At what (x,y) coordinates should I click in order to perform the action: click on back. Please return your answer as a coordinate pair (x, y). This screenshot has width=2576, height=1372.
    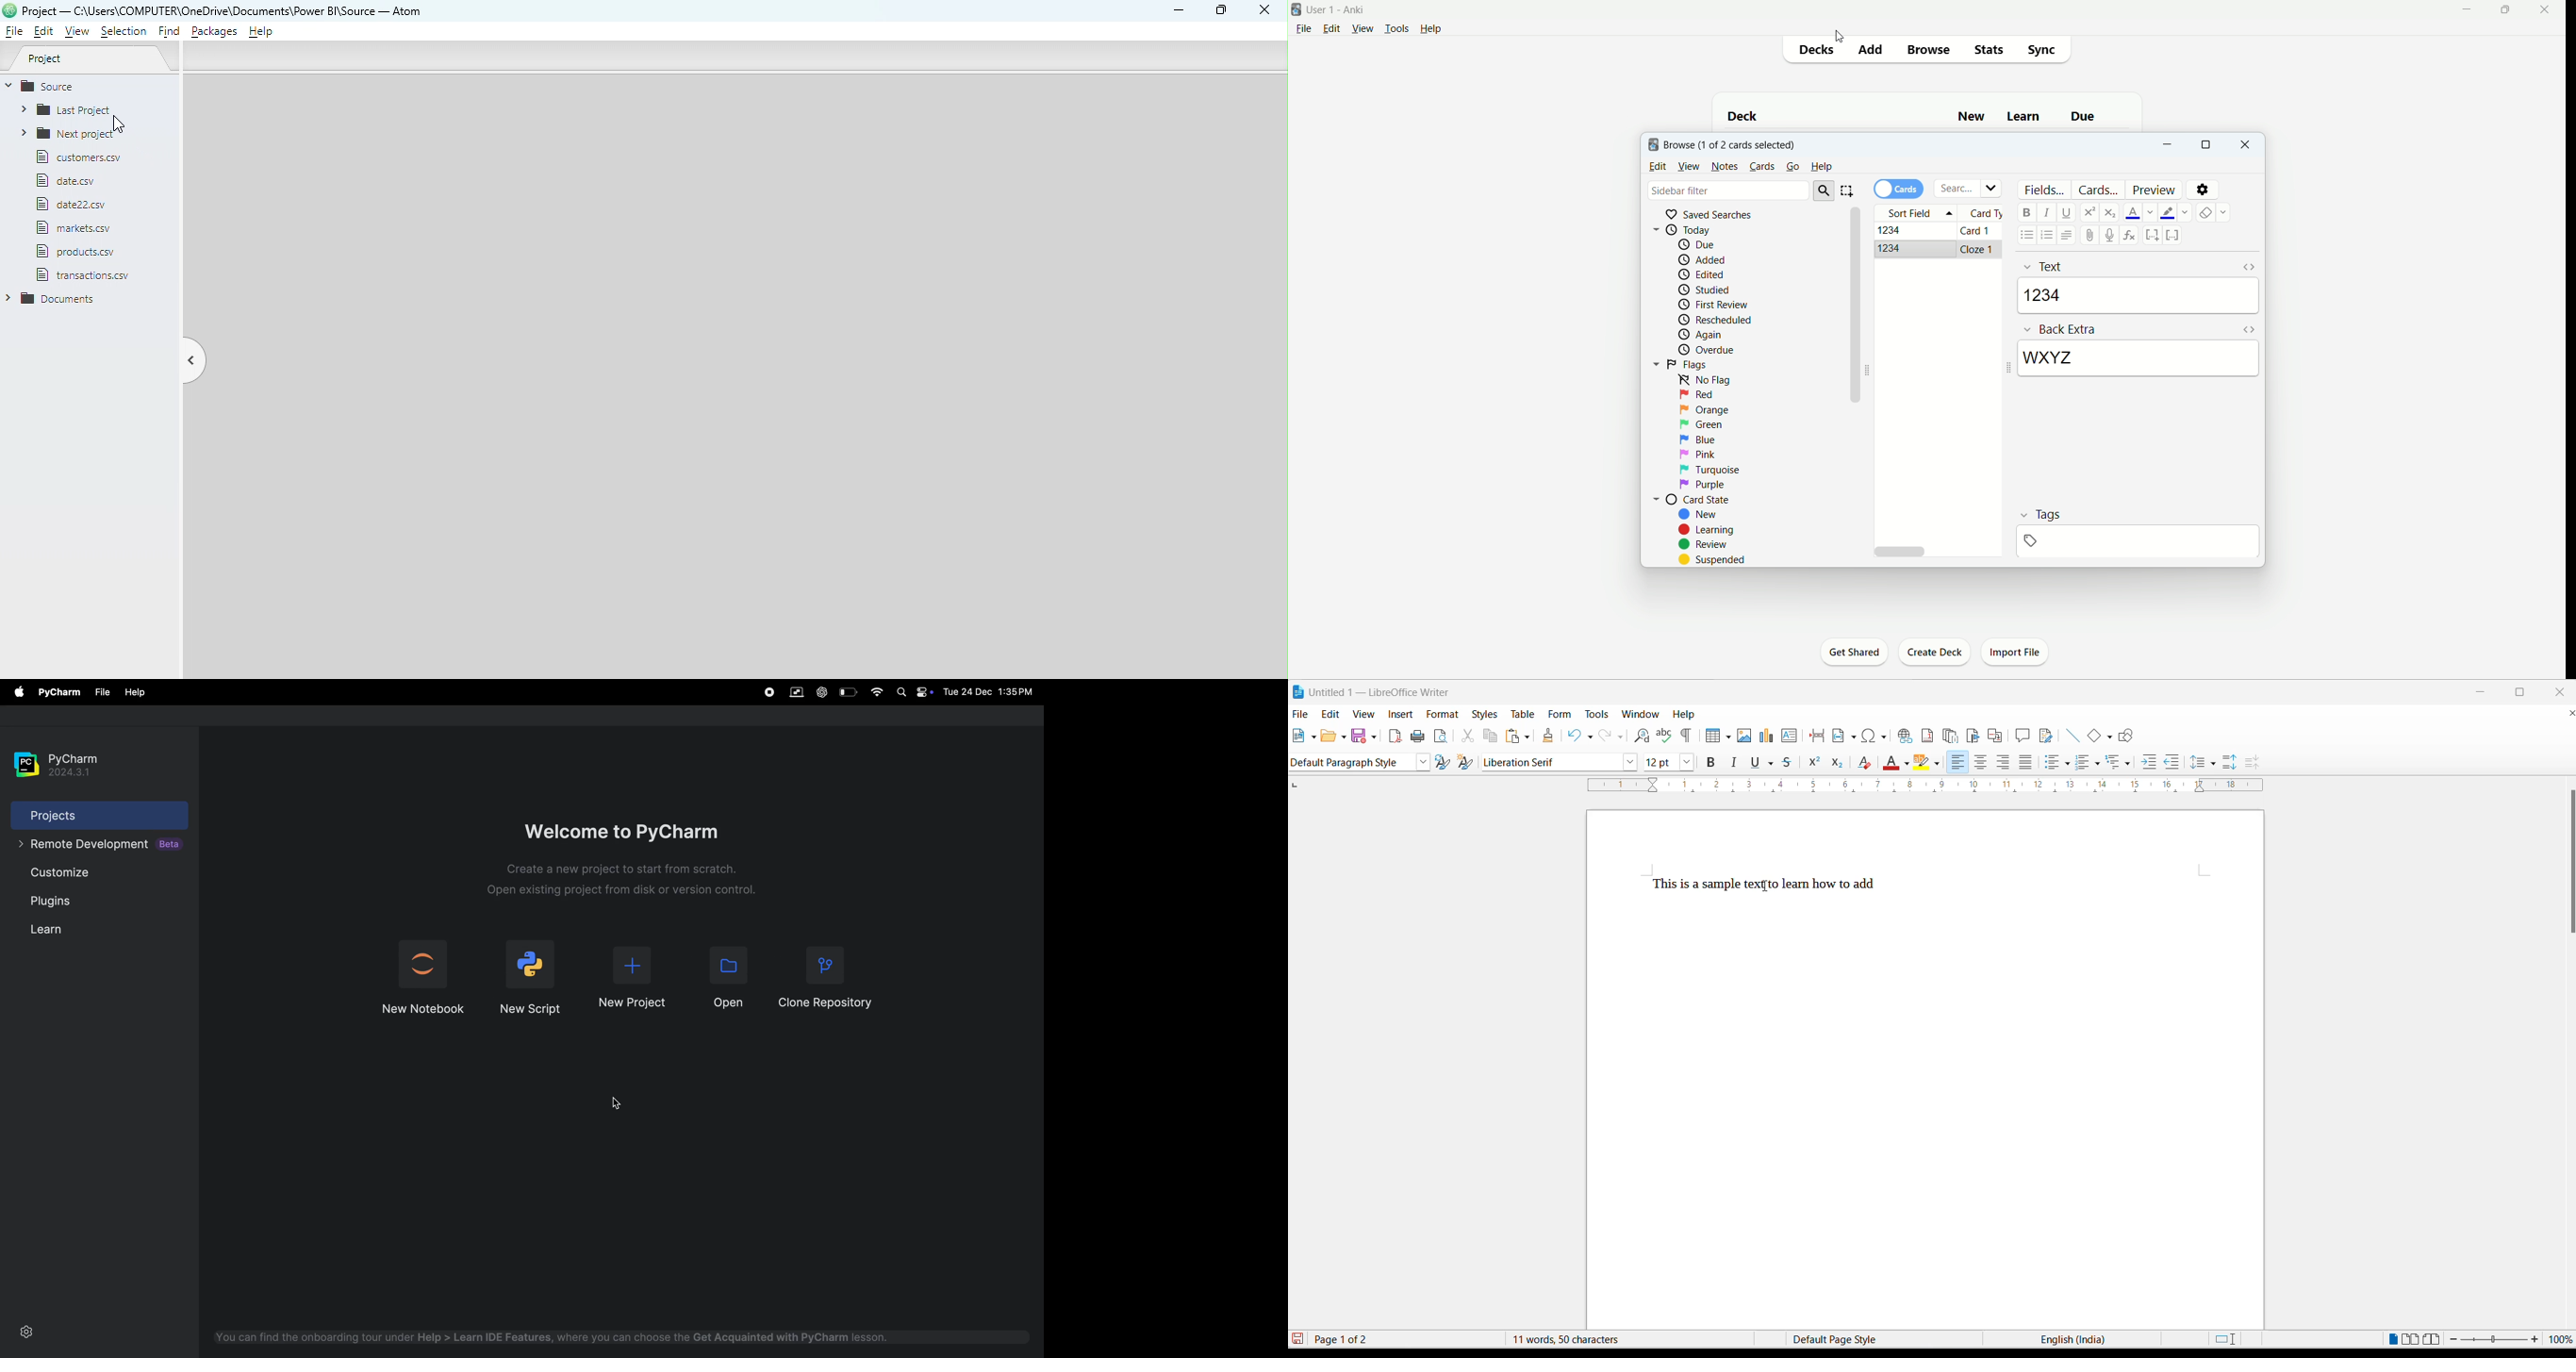
    Looking at the image, I should click on (2059, 330).